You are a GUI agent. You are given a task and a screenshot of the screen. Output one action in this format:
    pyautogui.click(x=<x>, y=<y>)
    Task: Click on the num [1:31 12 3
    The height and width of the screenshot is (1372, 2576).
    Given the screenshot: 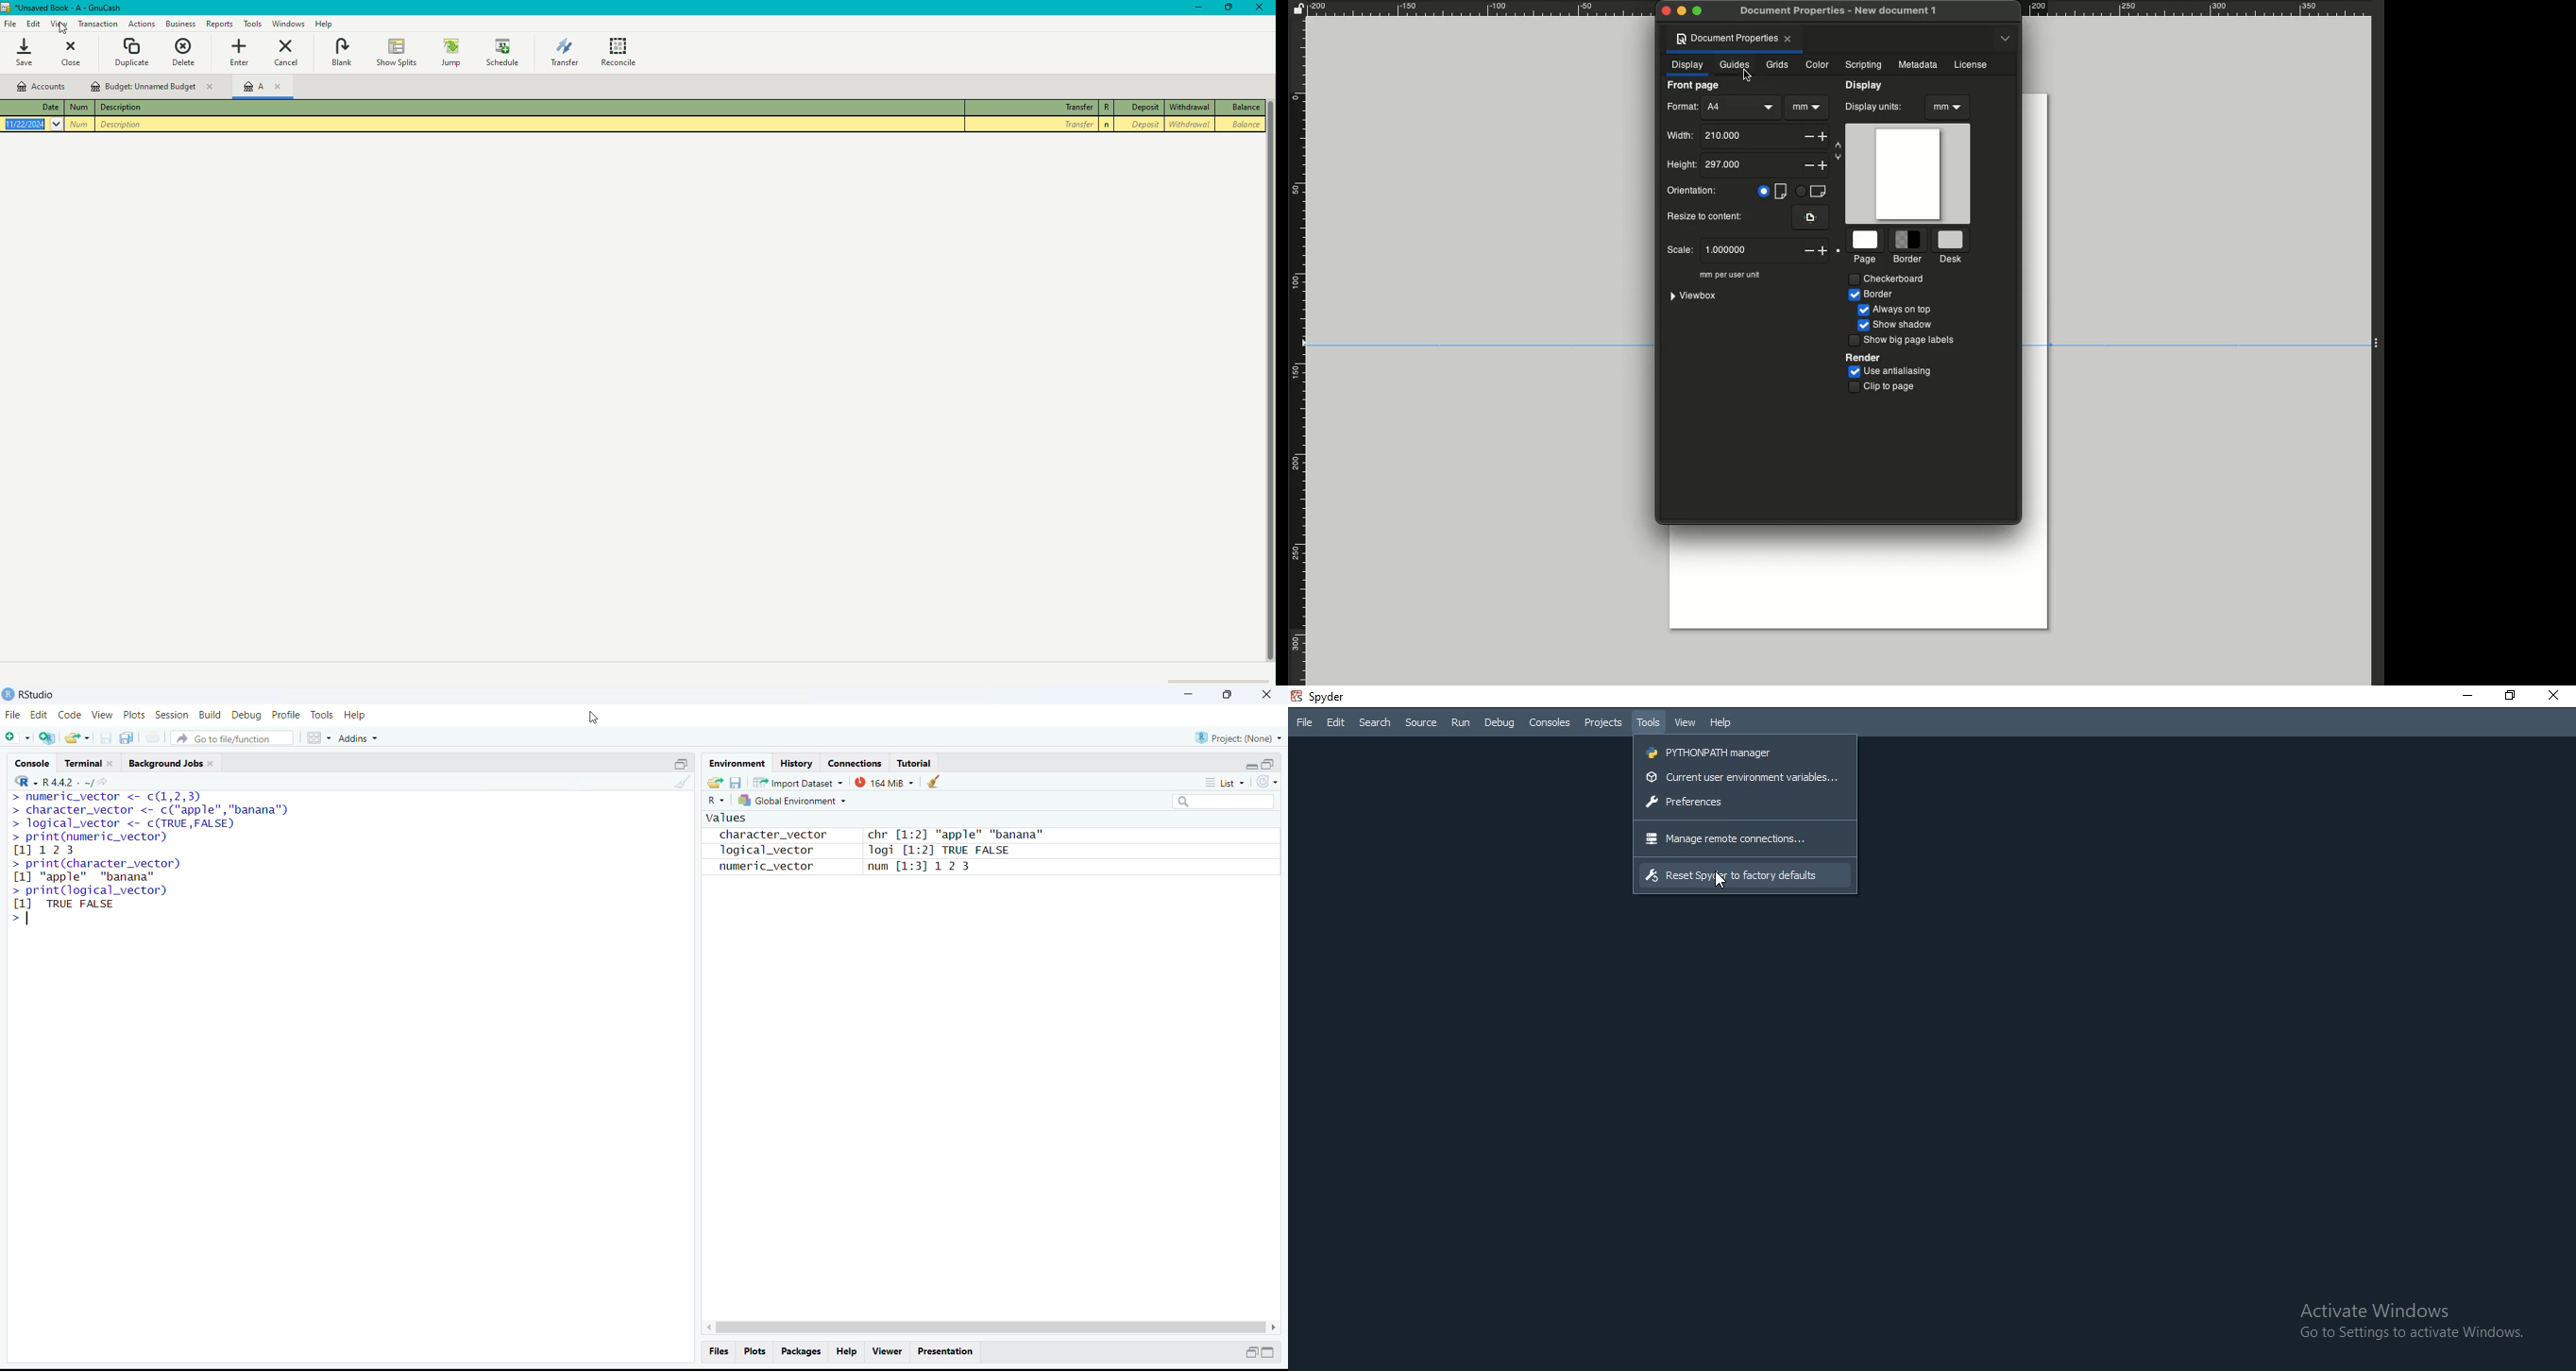 What is the action you would take?
    pyautogui.click(x=920, y=868)
    